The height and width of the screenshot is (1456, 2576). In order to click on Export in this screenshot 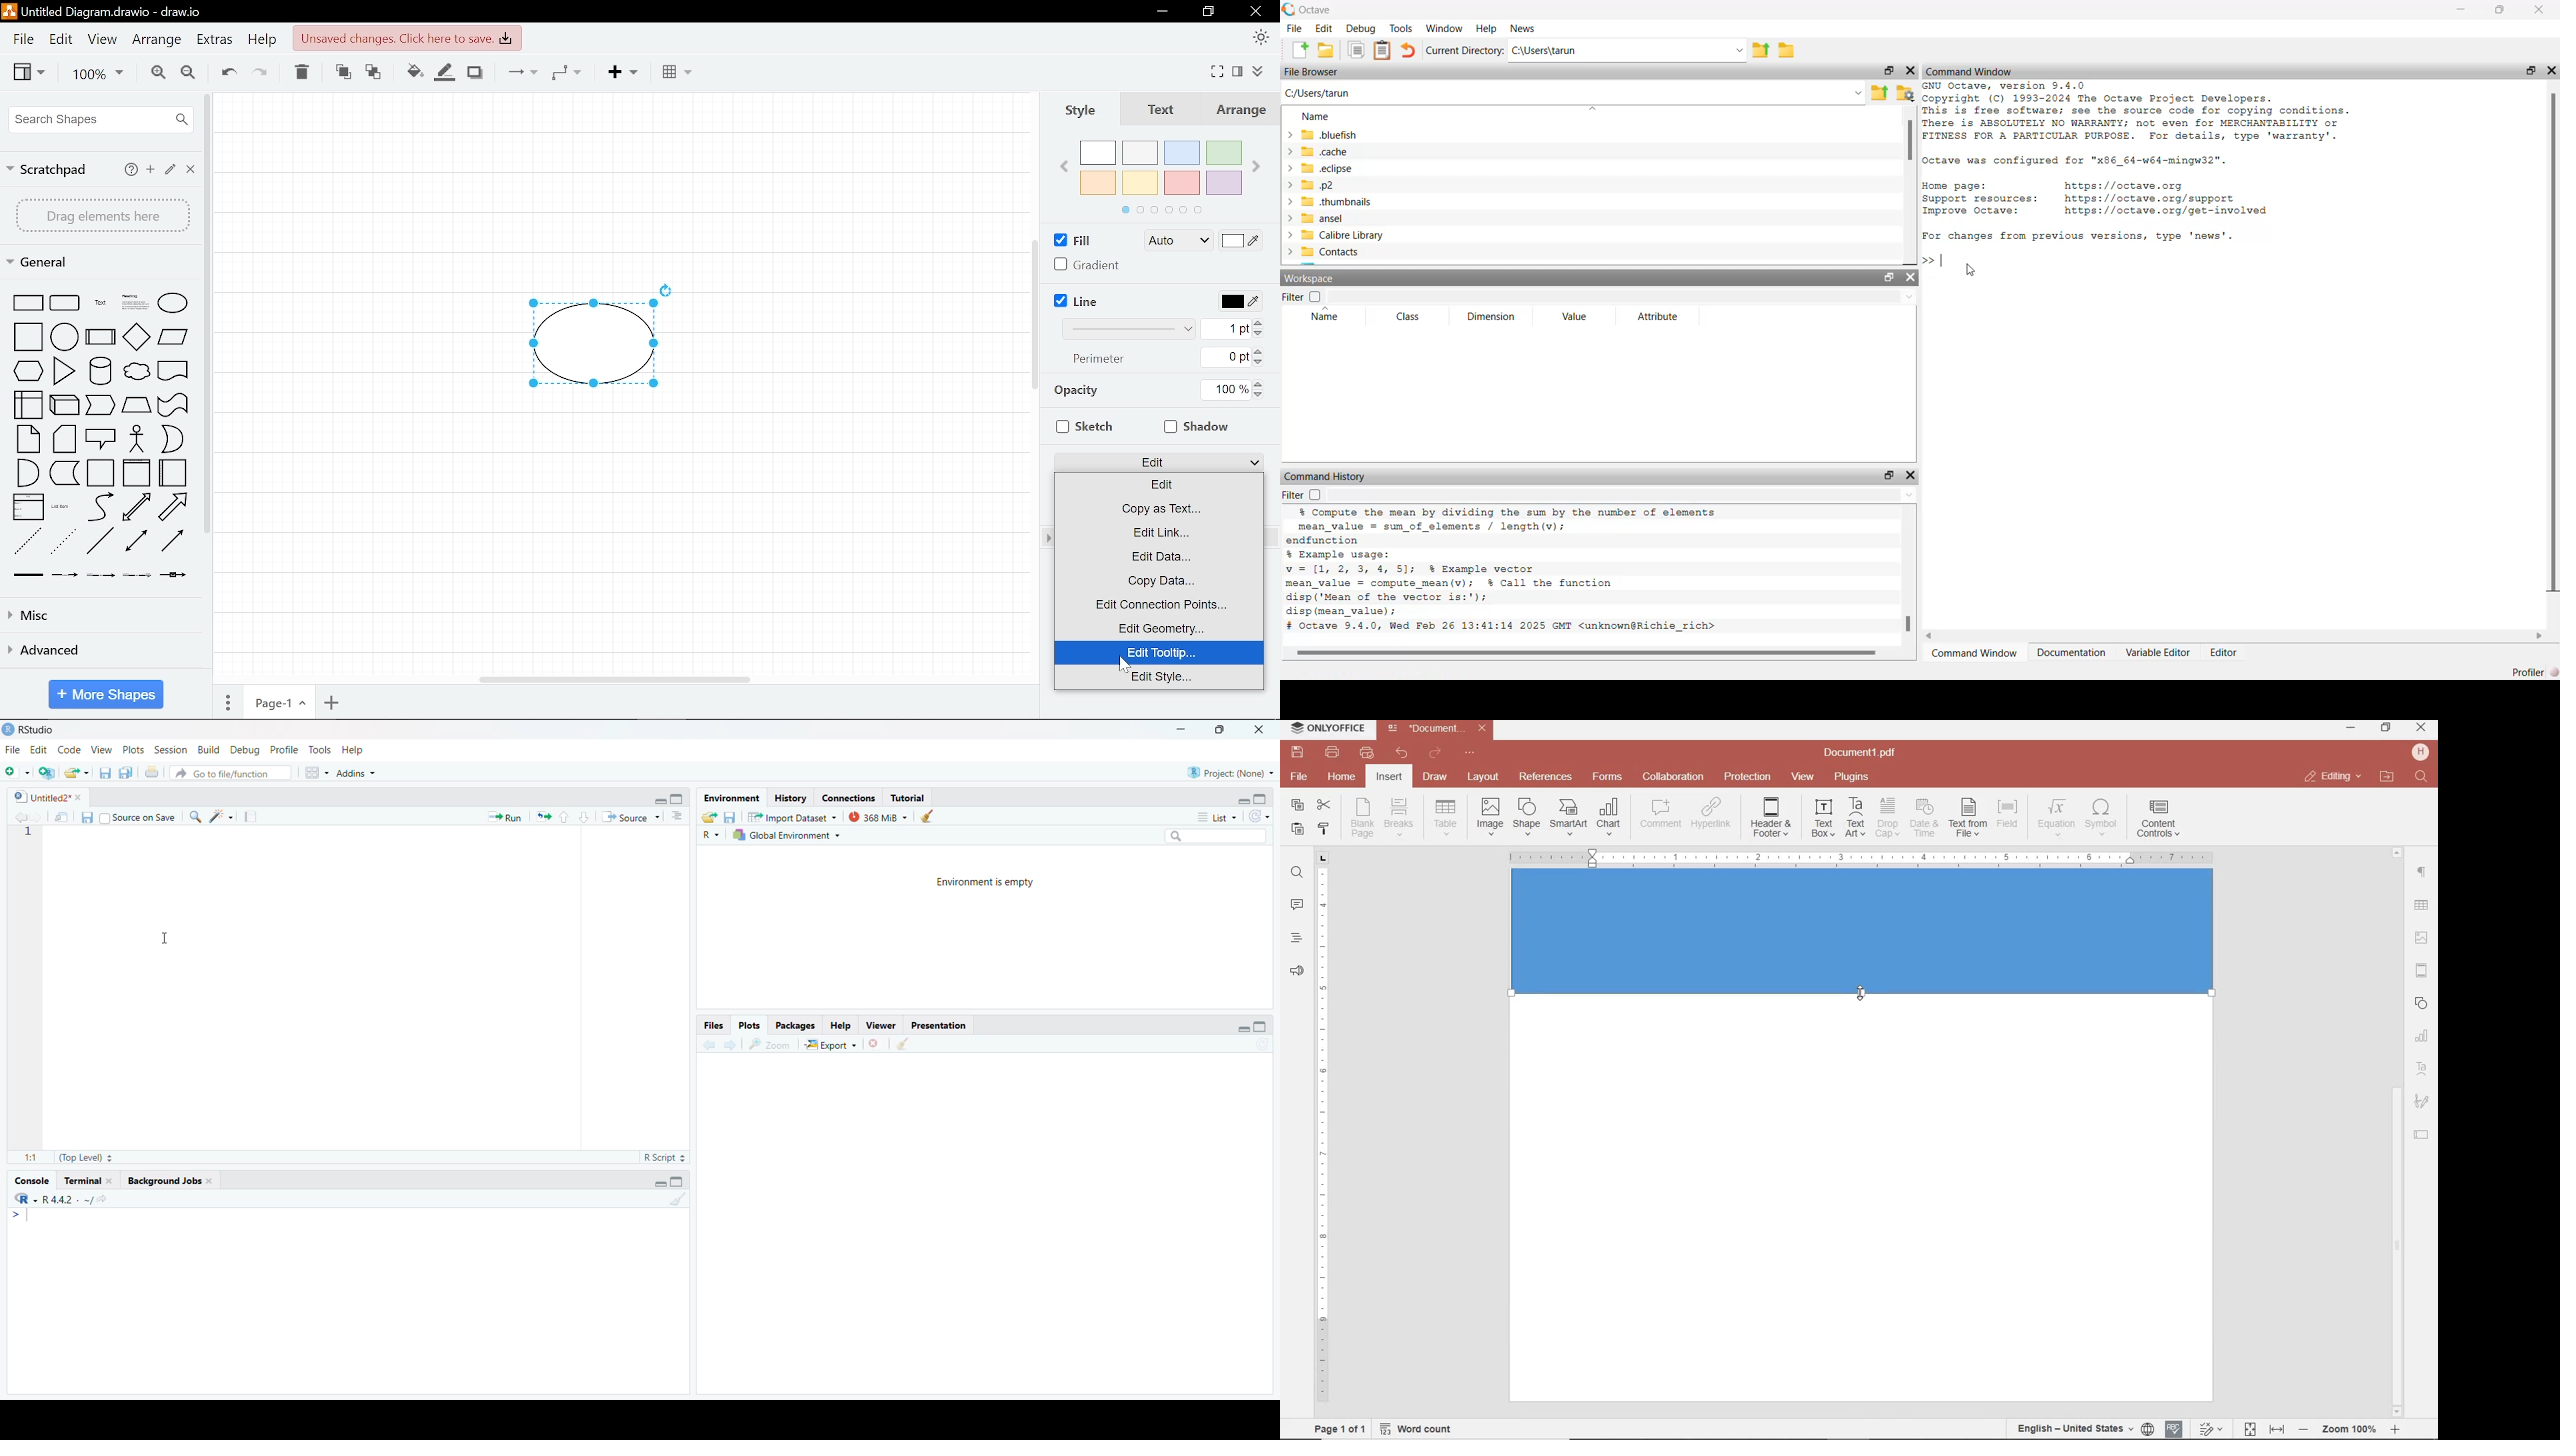, I will do `click(833, 1046)`.